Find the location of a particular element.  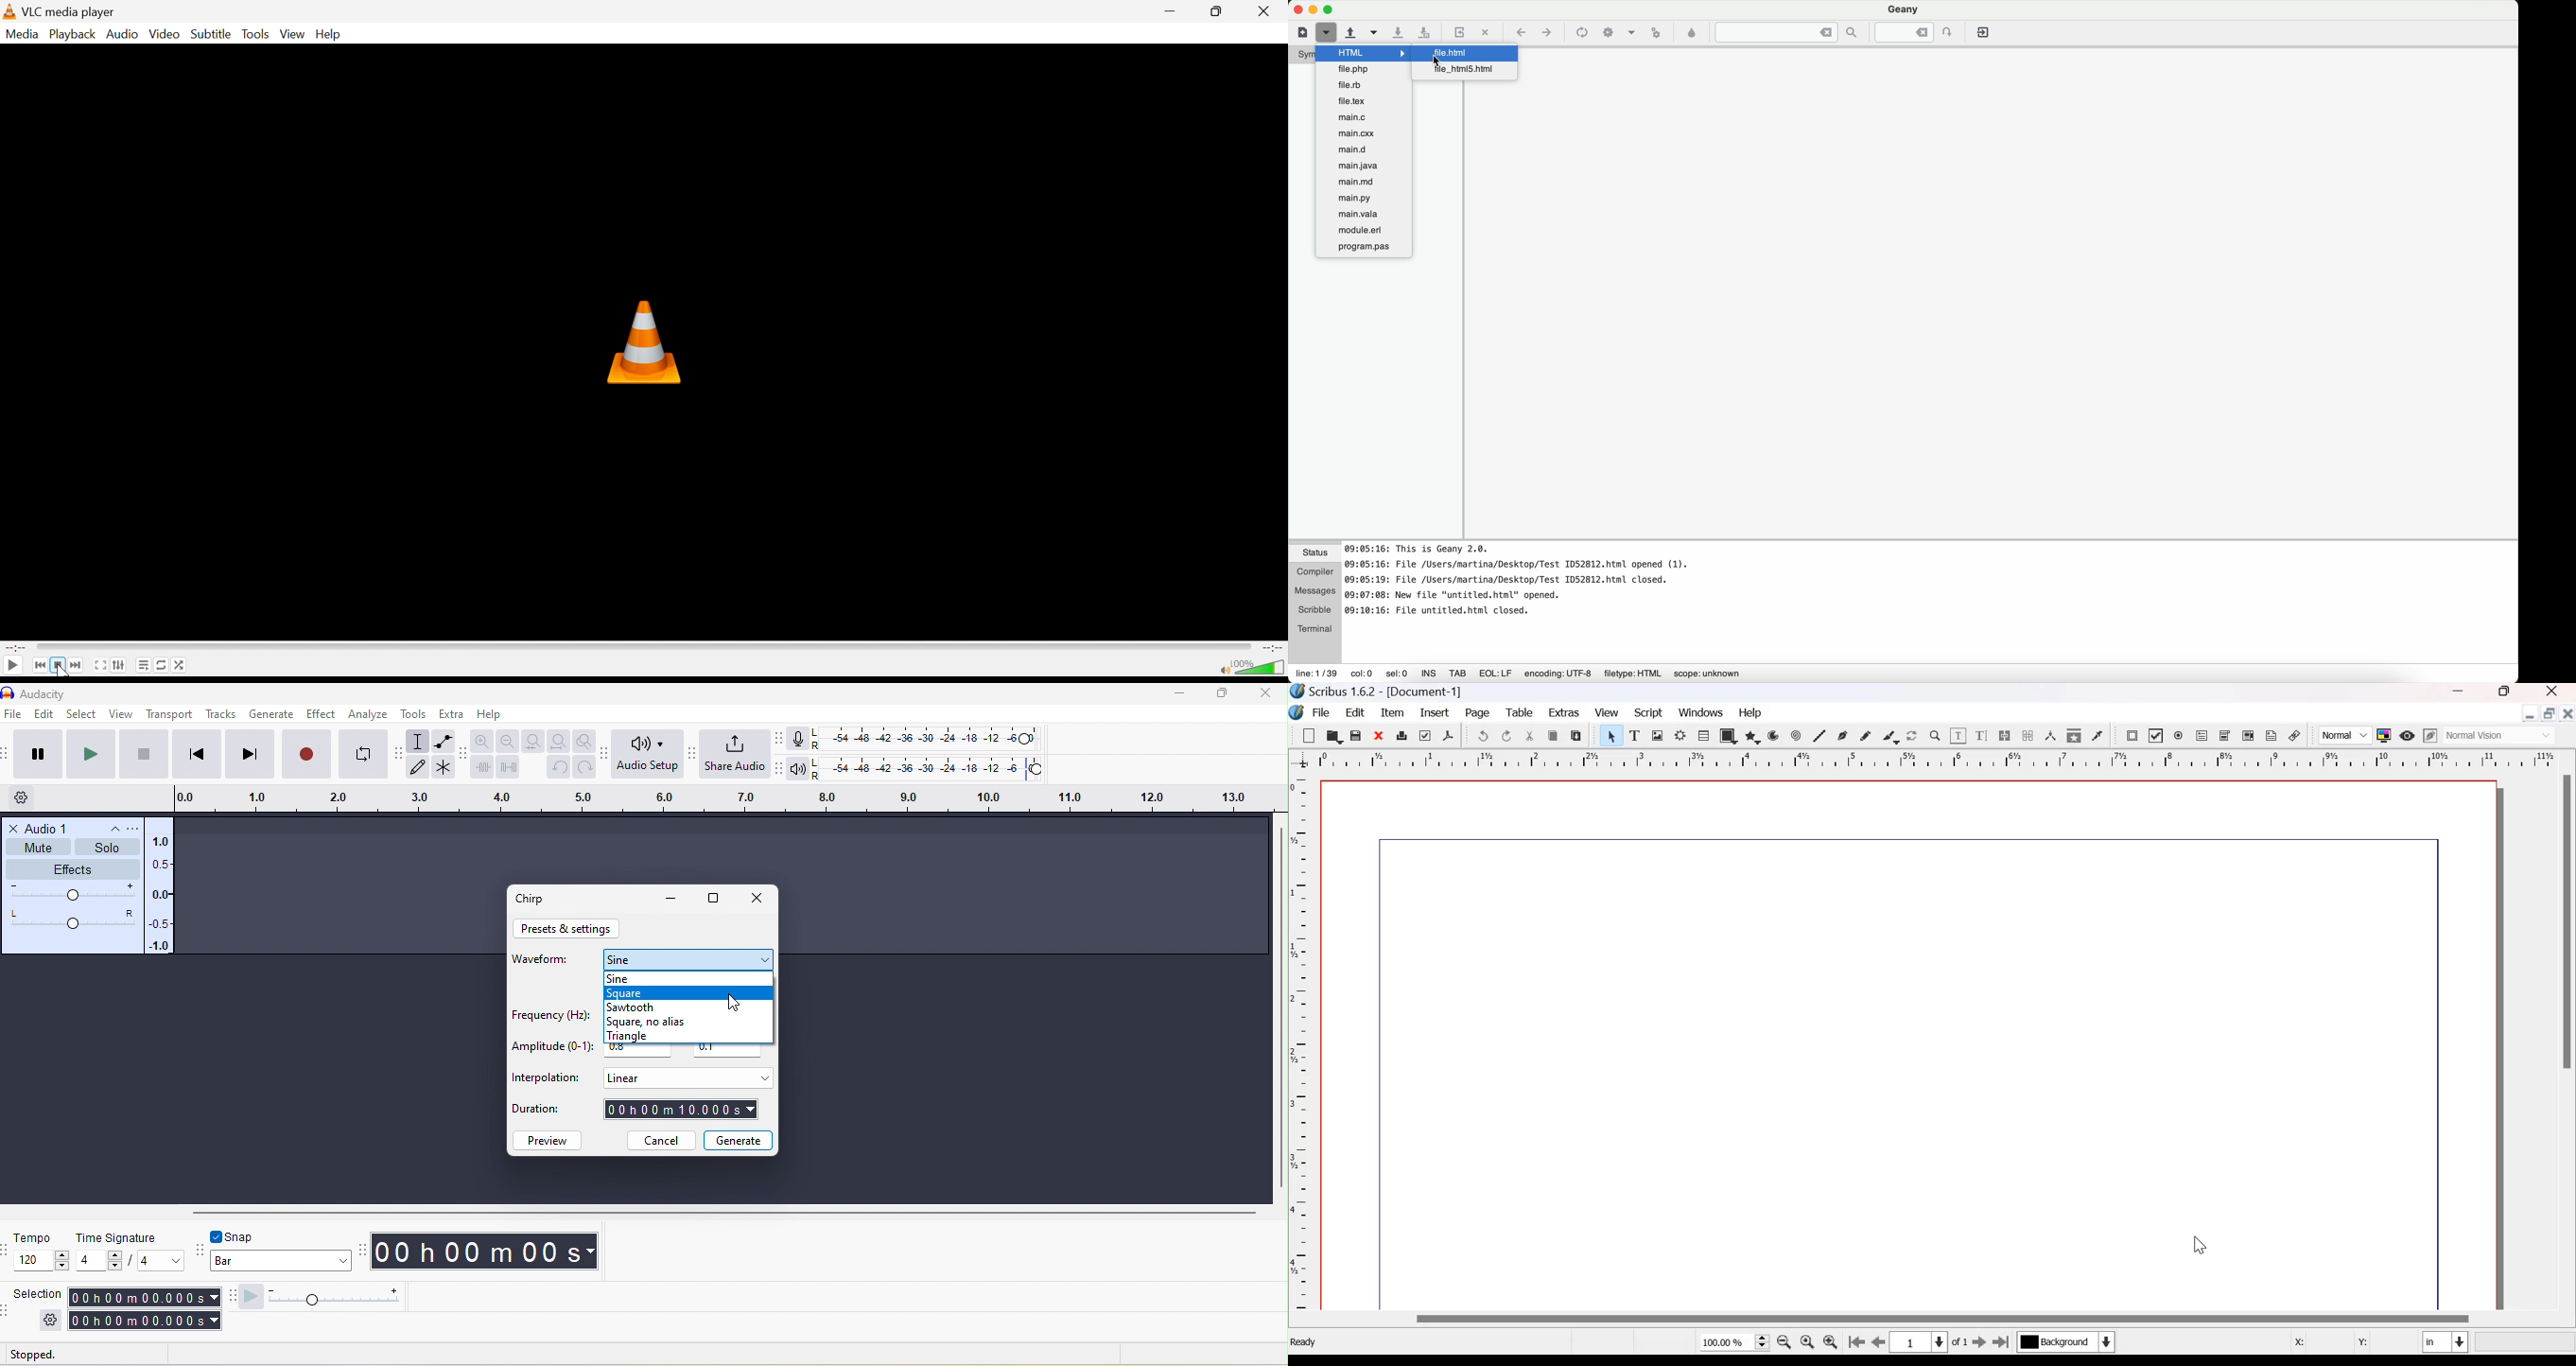

normal vision is located at coordinates (2500, 735).